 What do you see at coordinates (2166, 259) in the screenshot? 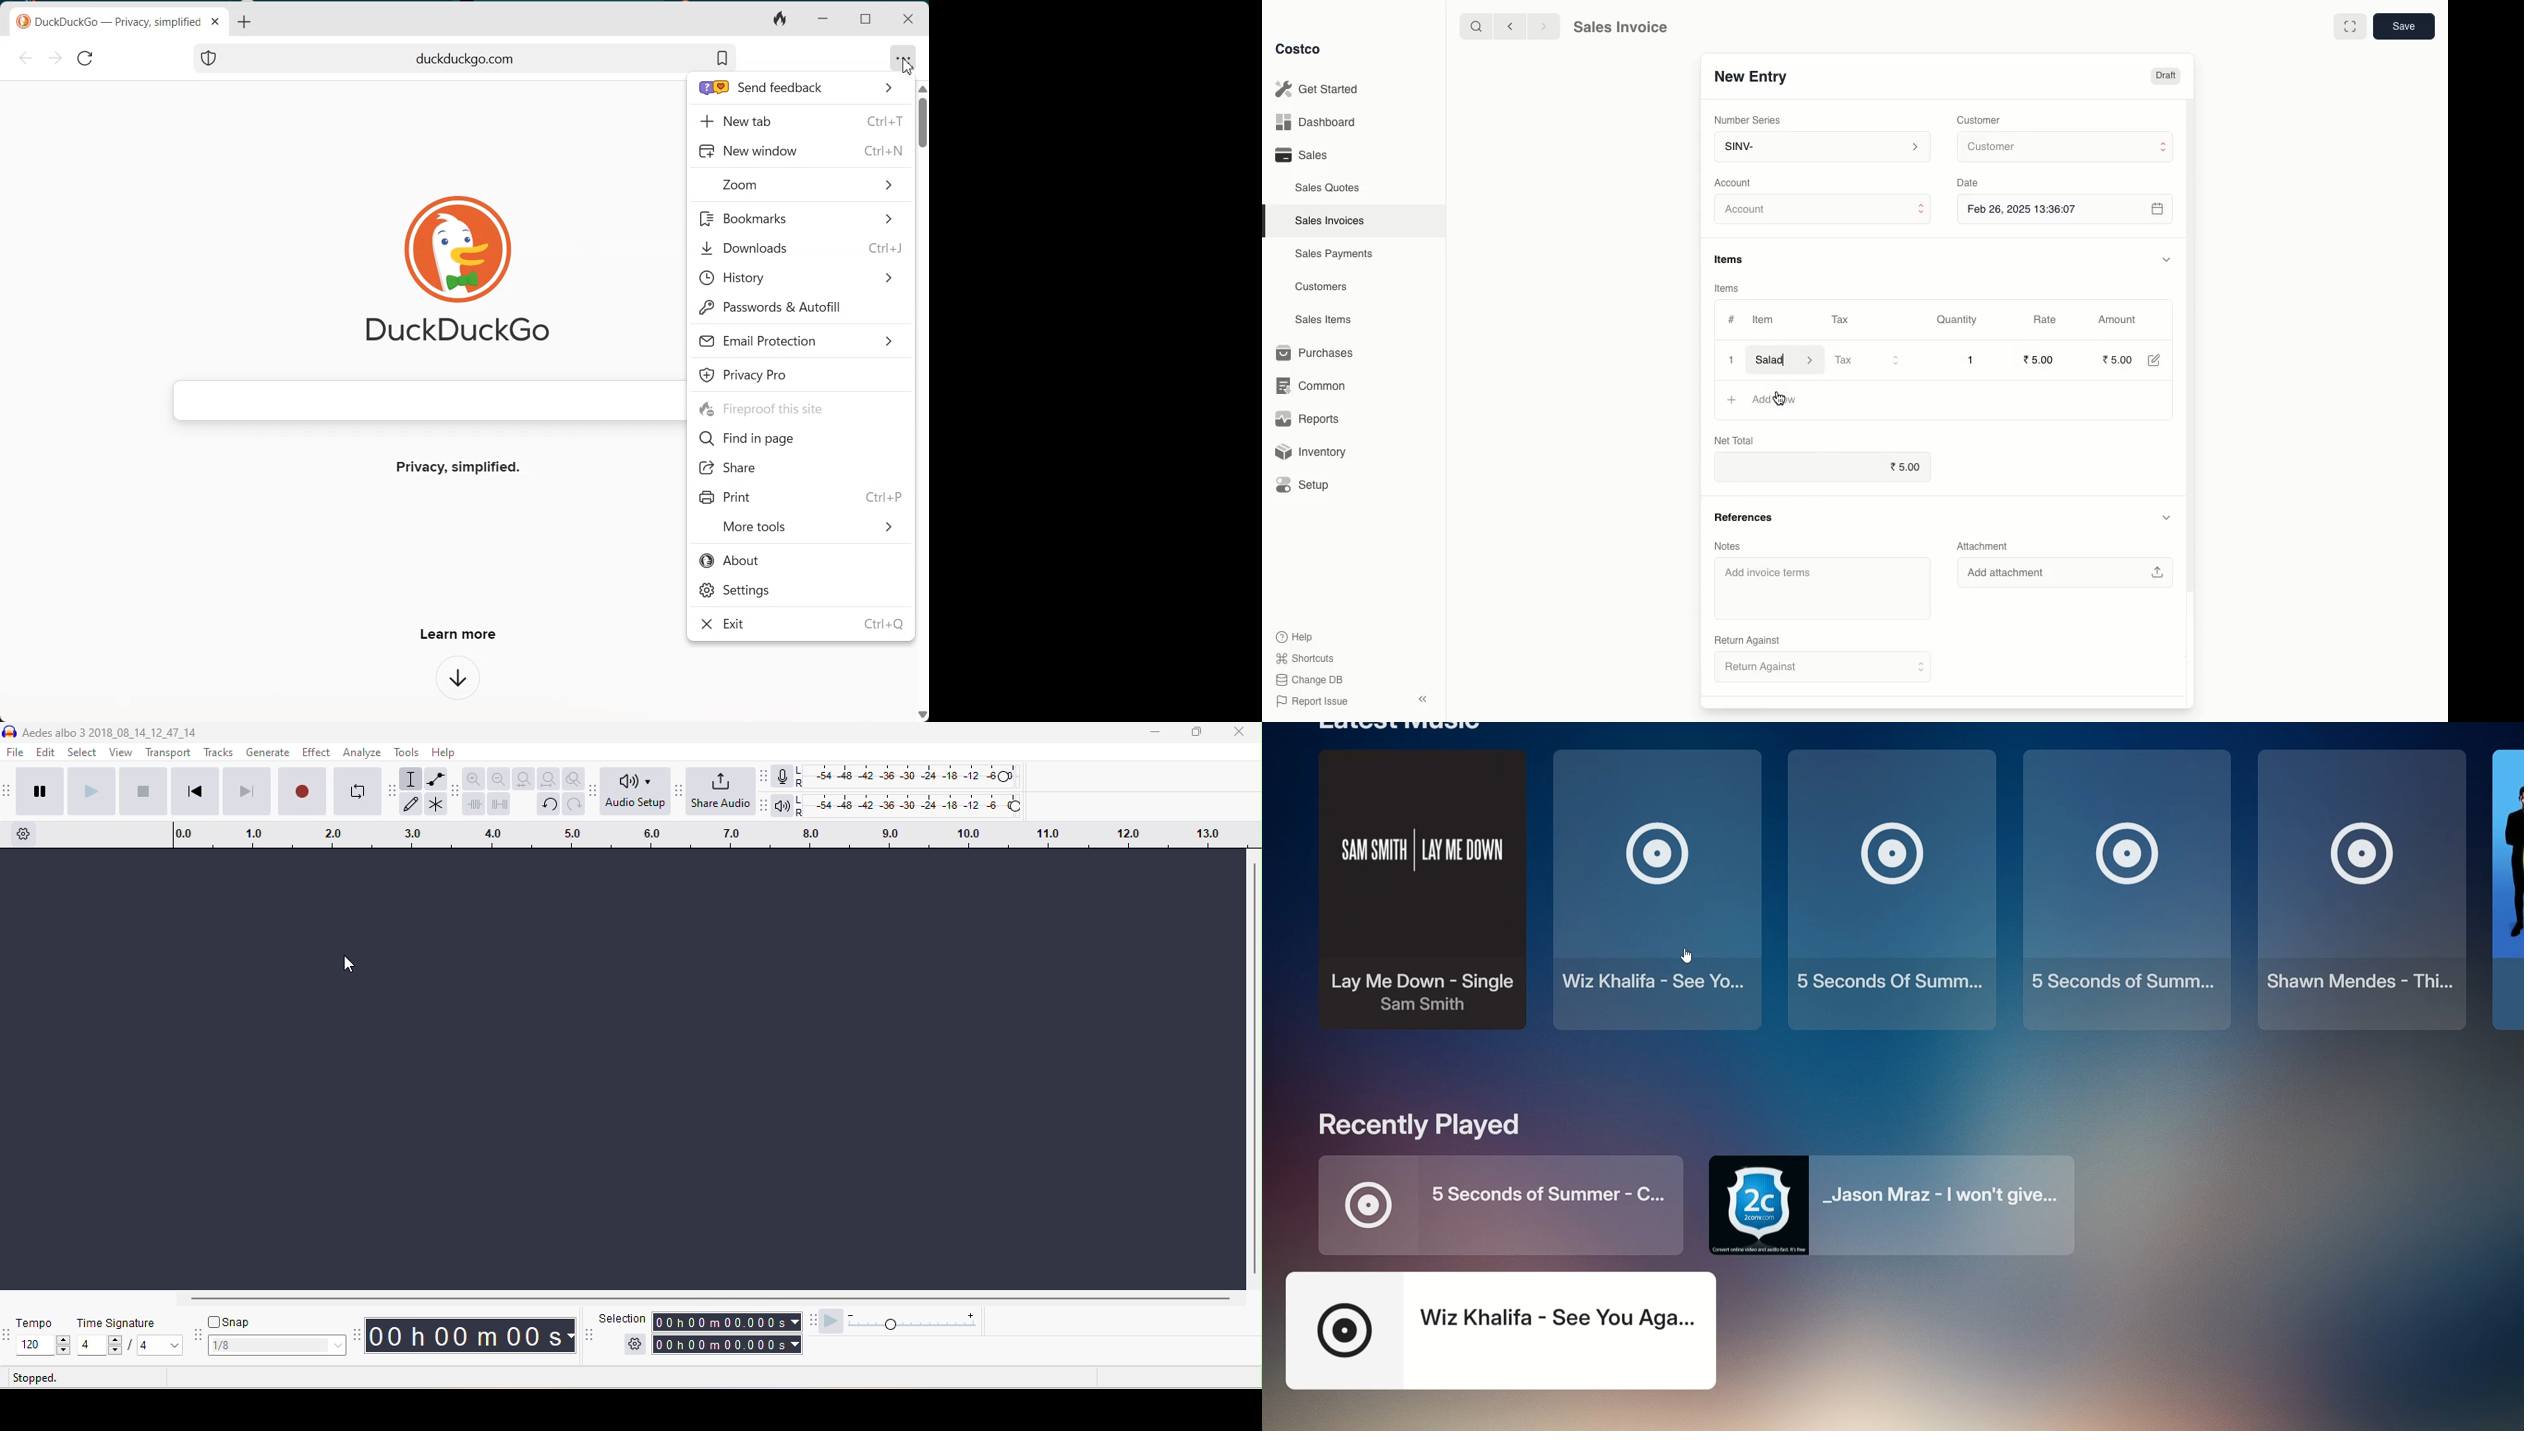
I see `Hide` at bounding box center [2166, 259].